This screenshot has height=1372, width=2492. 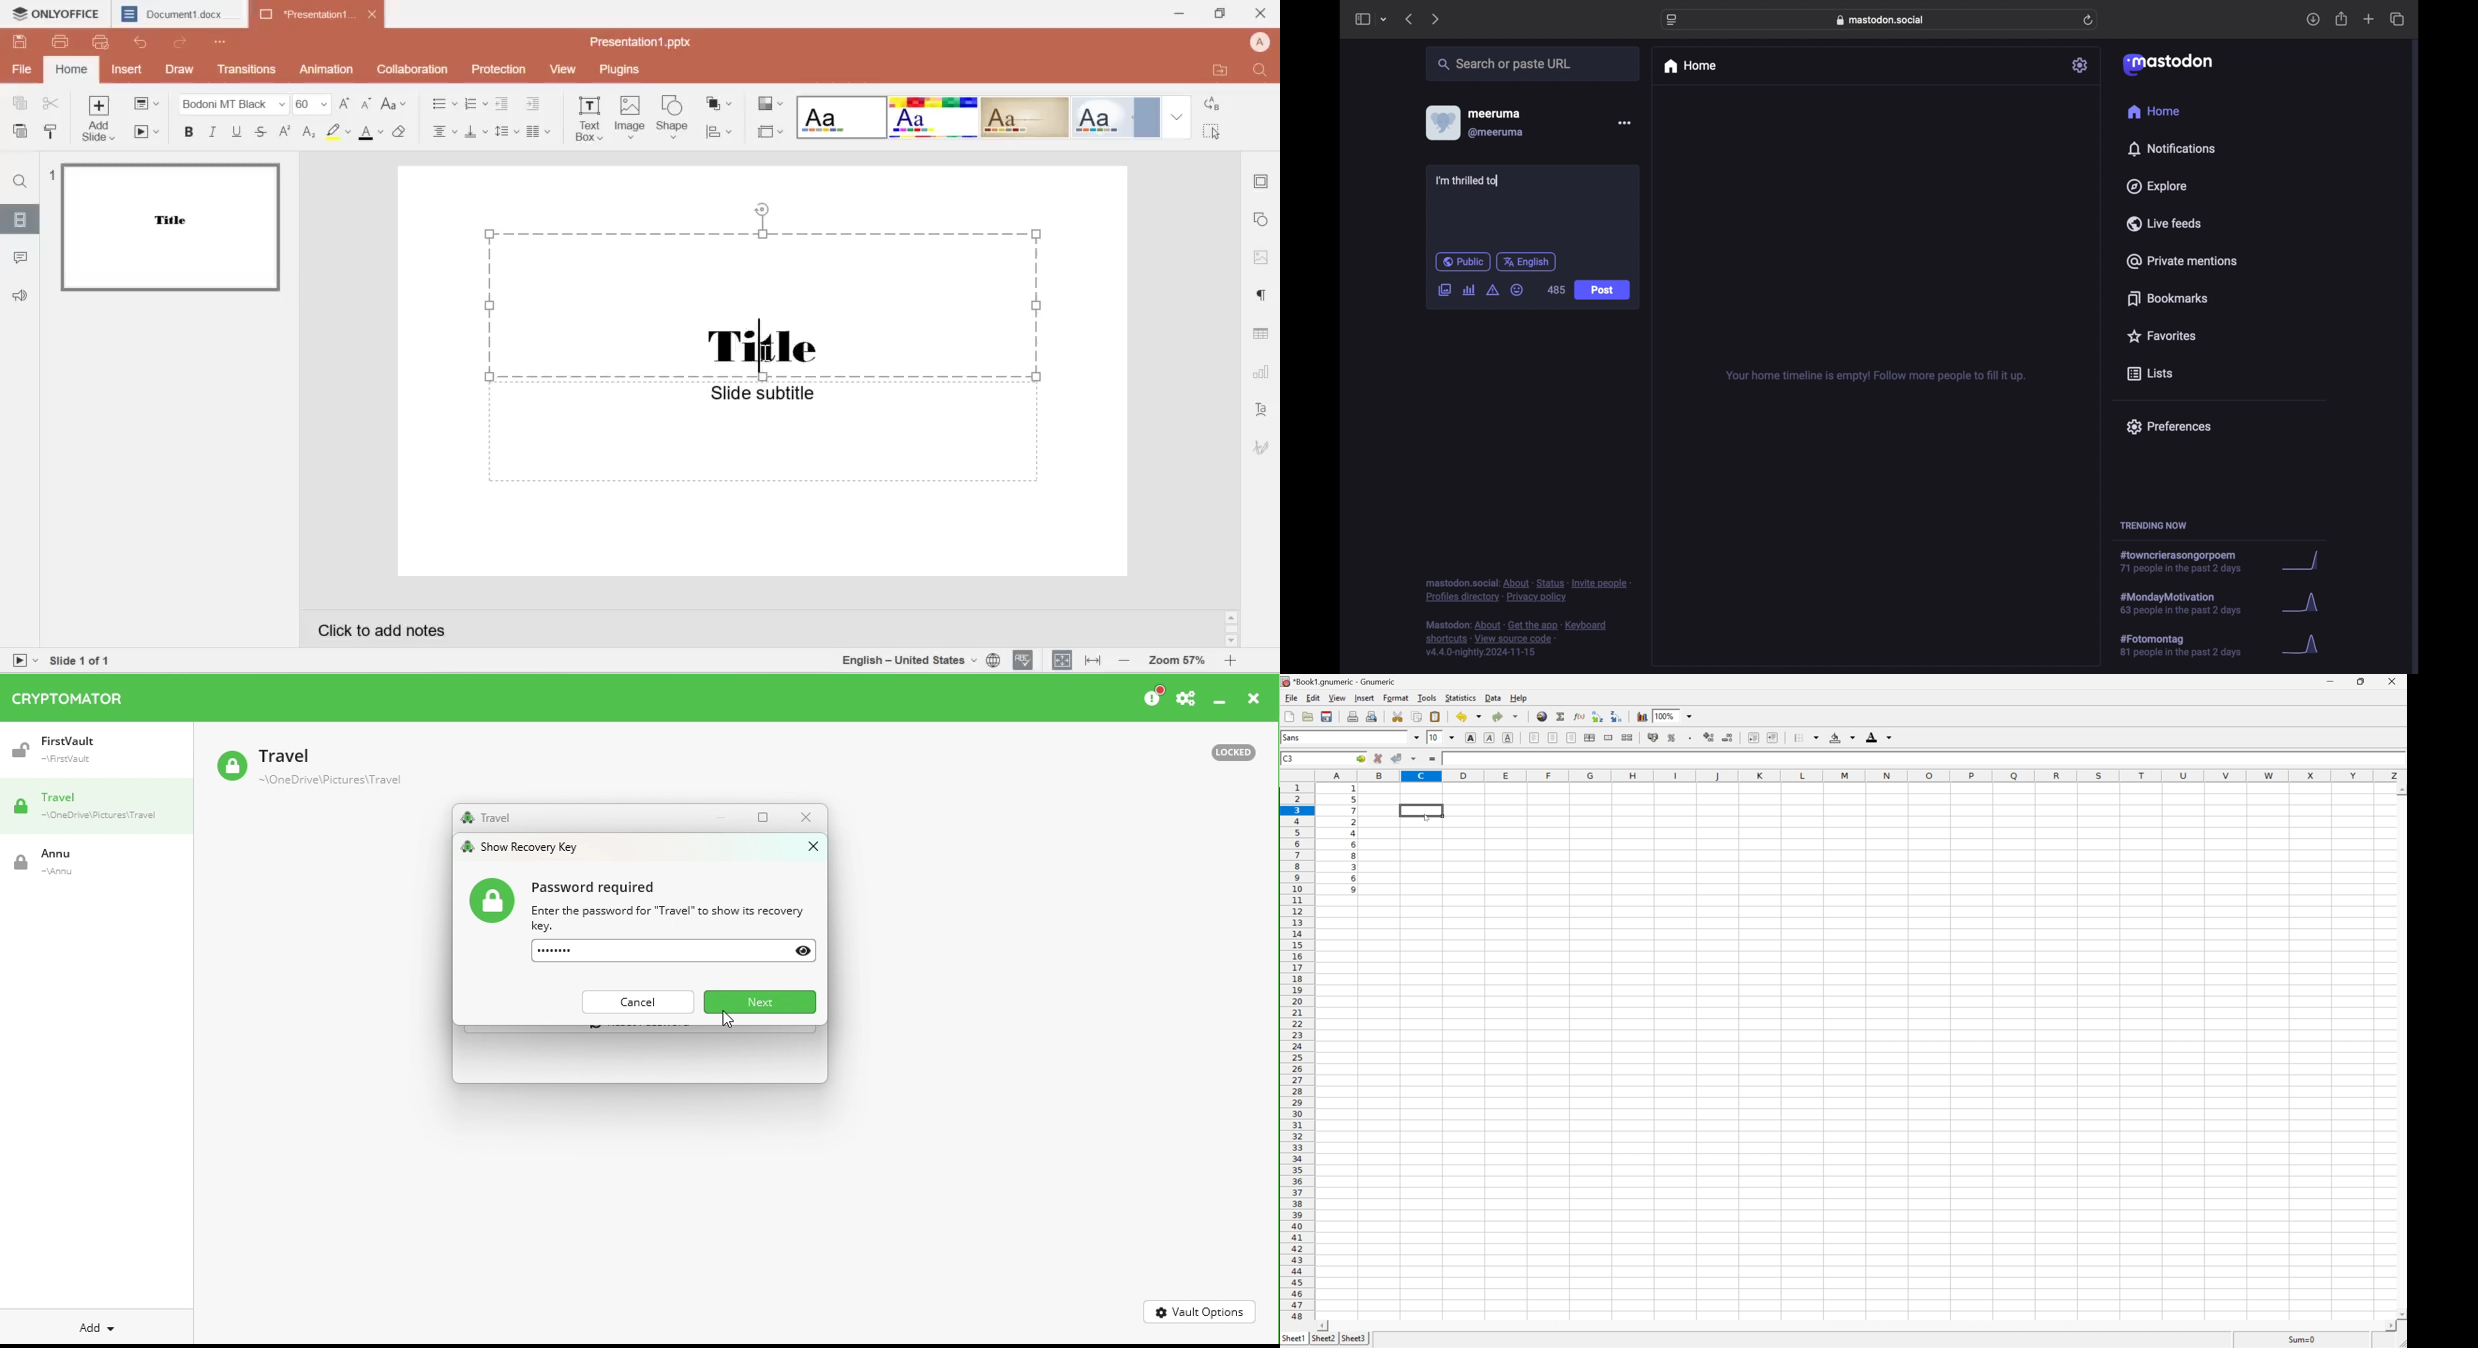 I want to click on website settings, so click(x=1672, y=21).